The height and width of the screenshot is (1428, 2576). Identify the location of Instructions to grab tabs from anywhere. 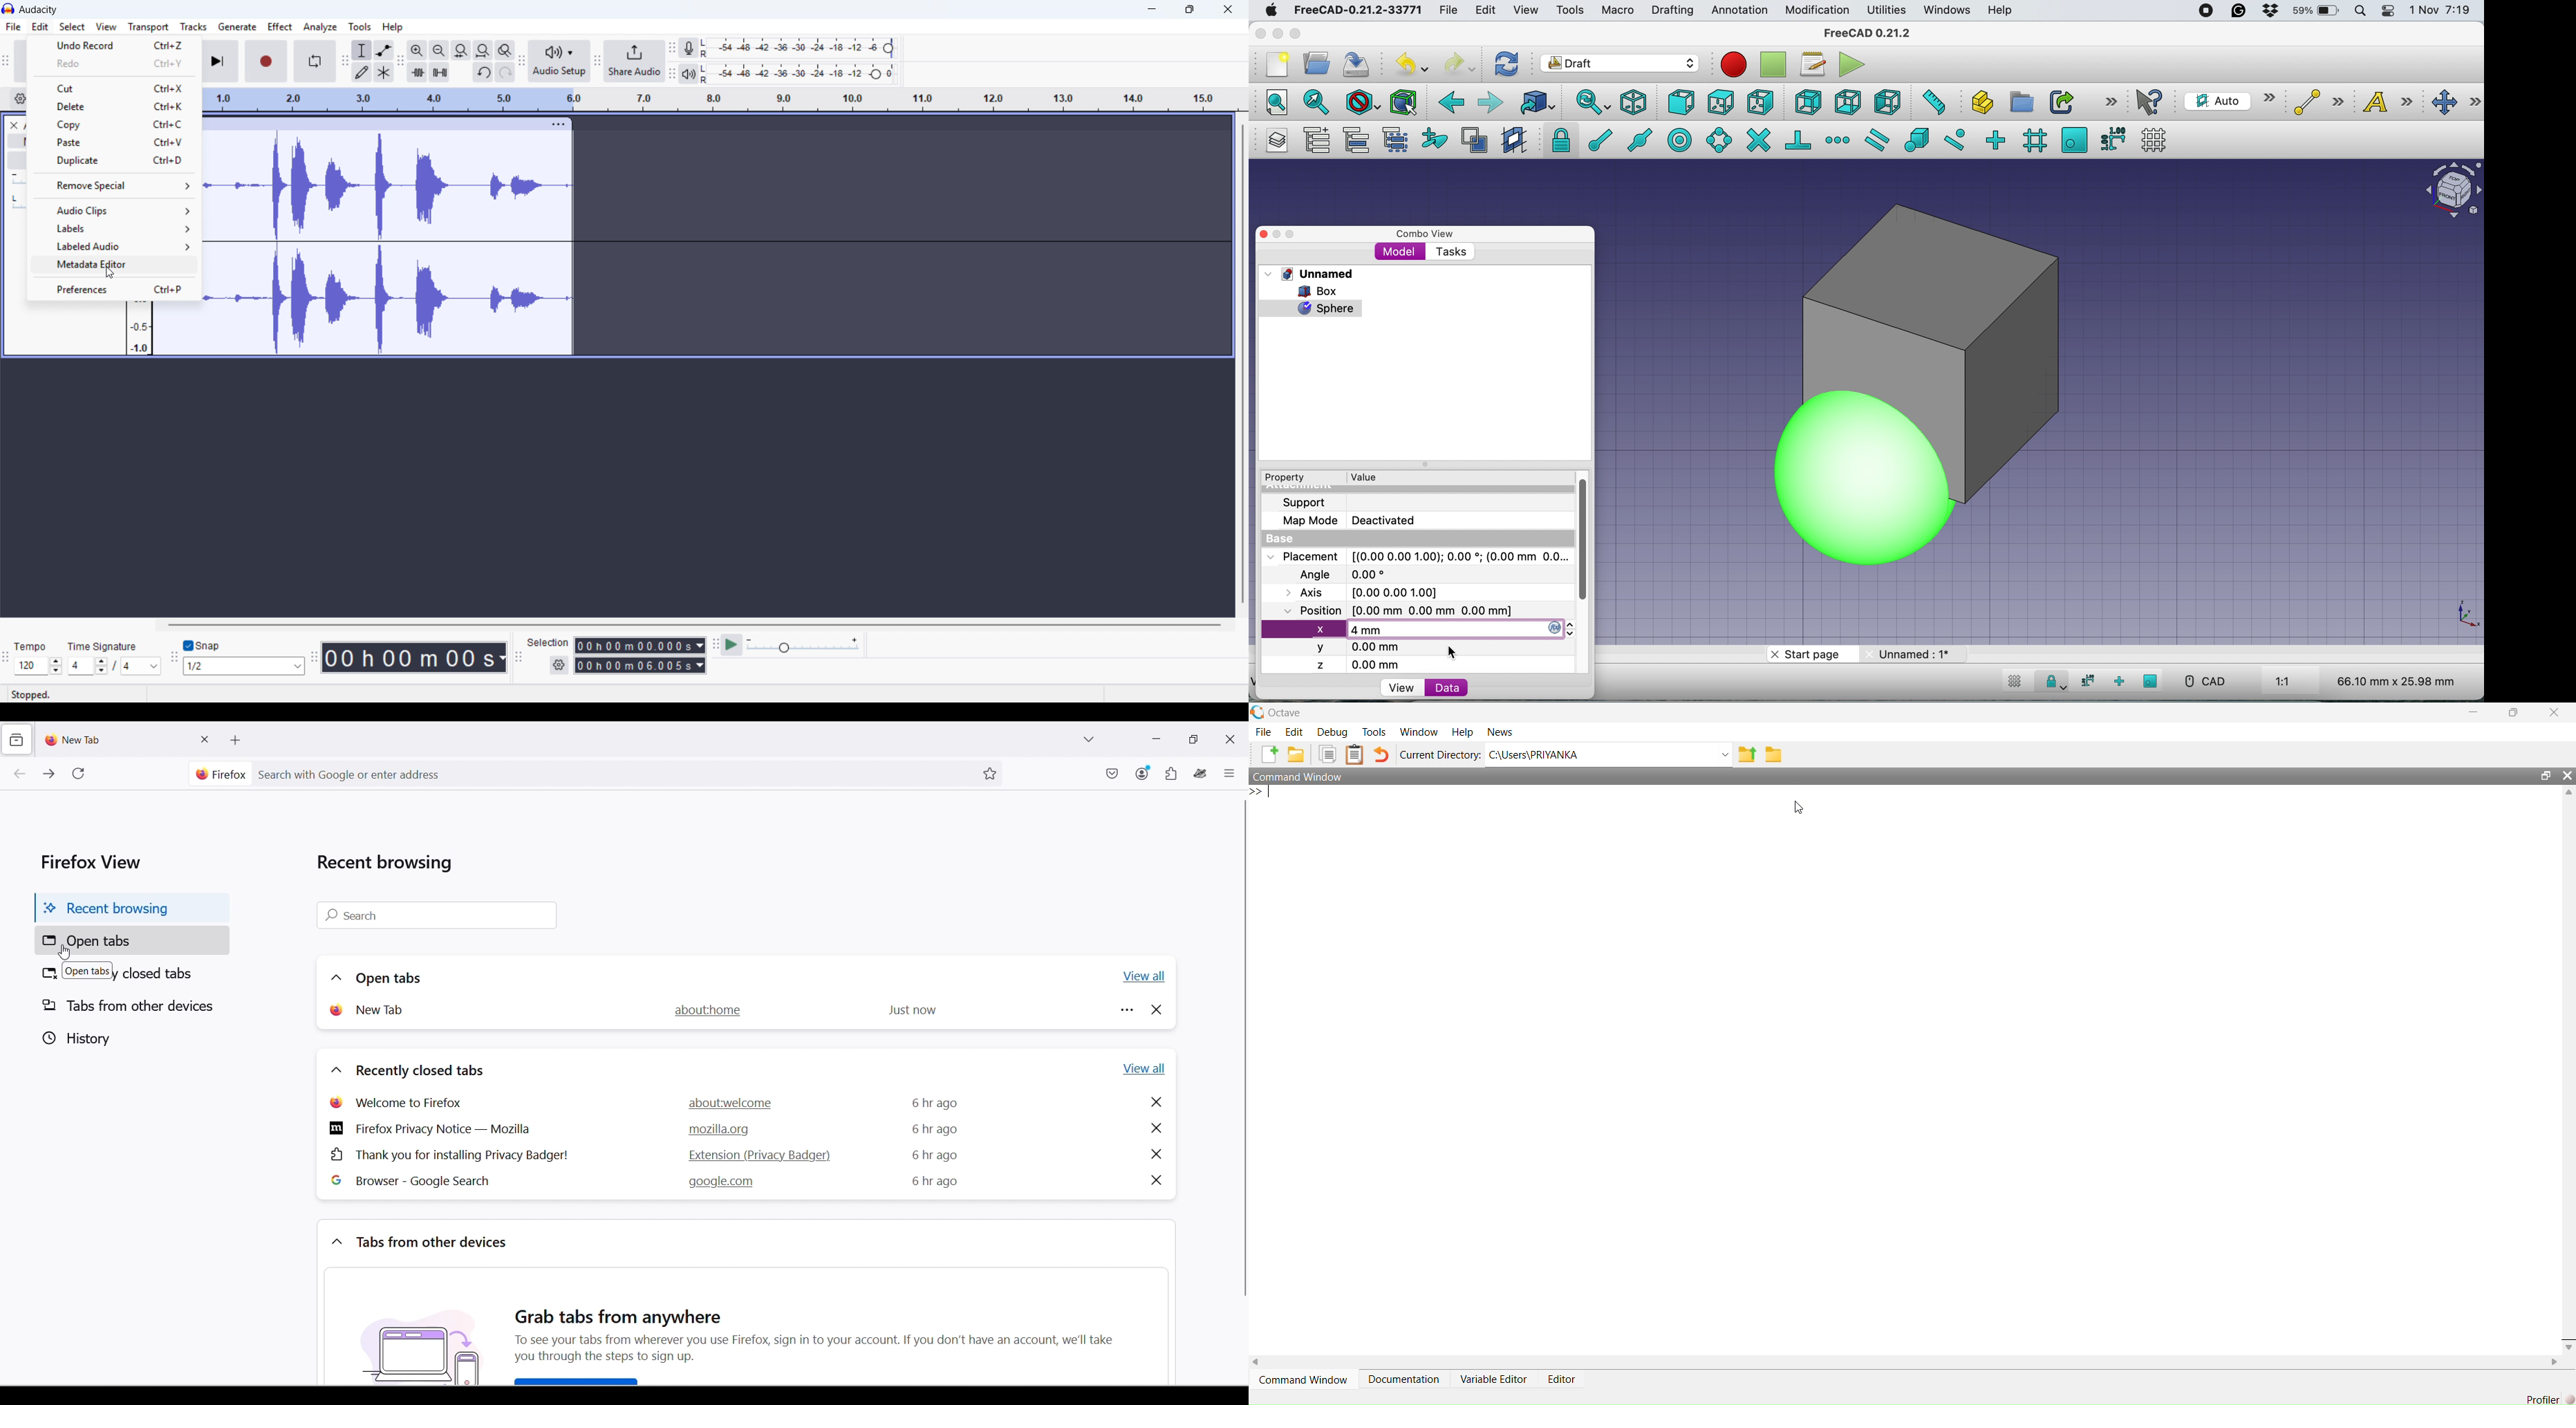
(833, 1359).